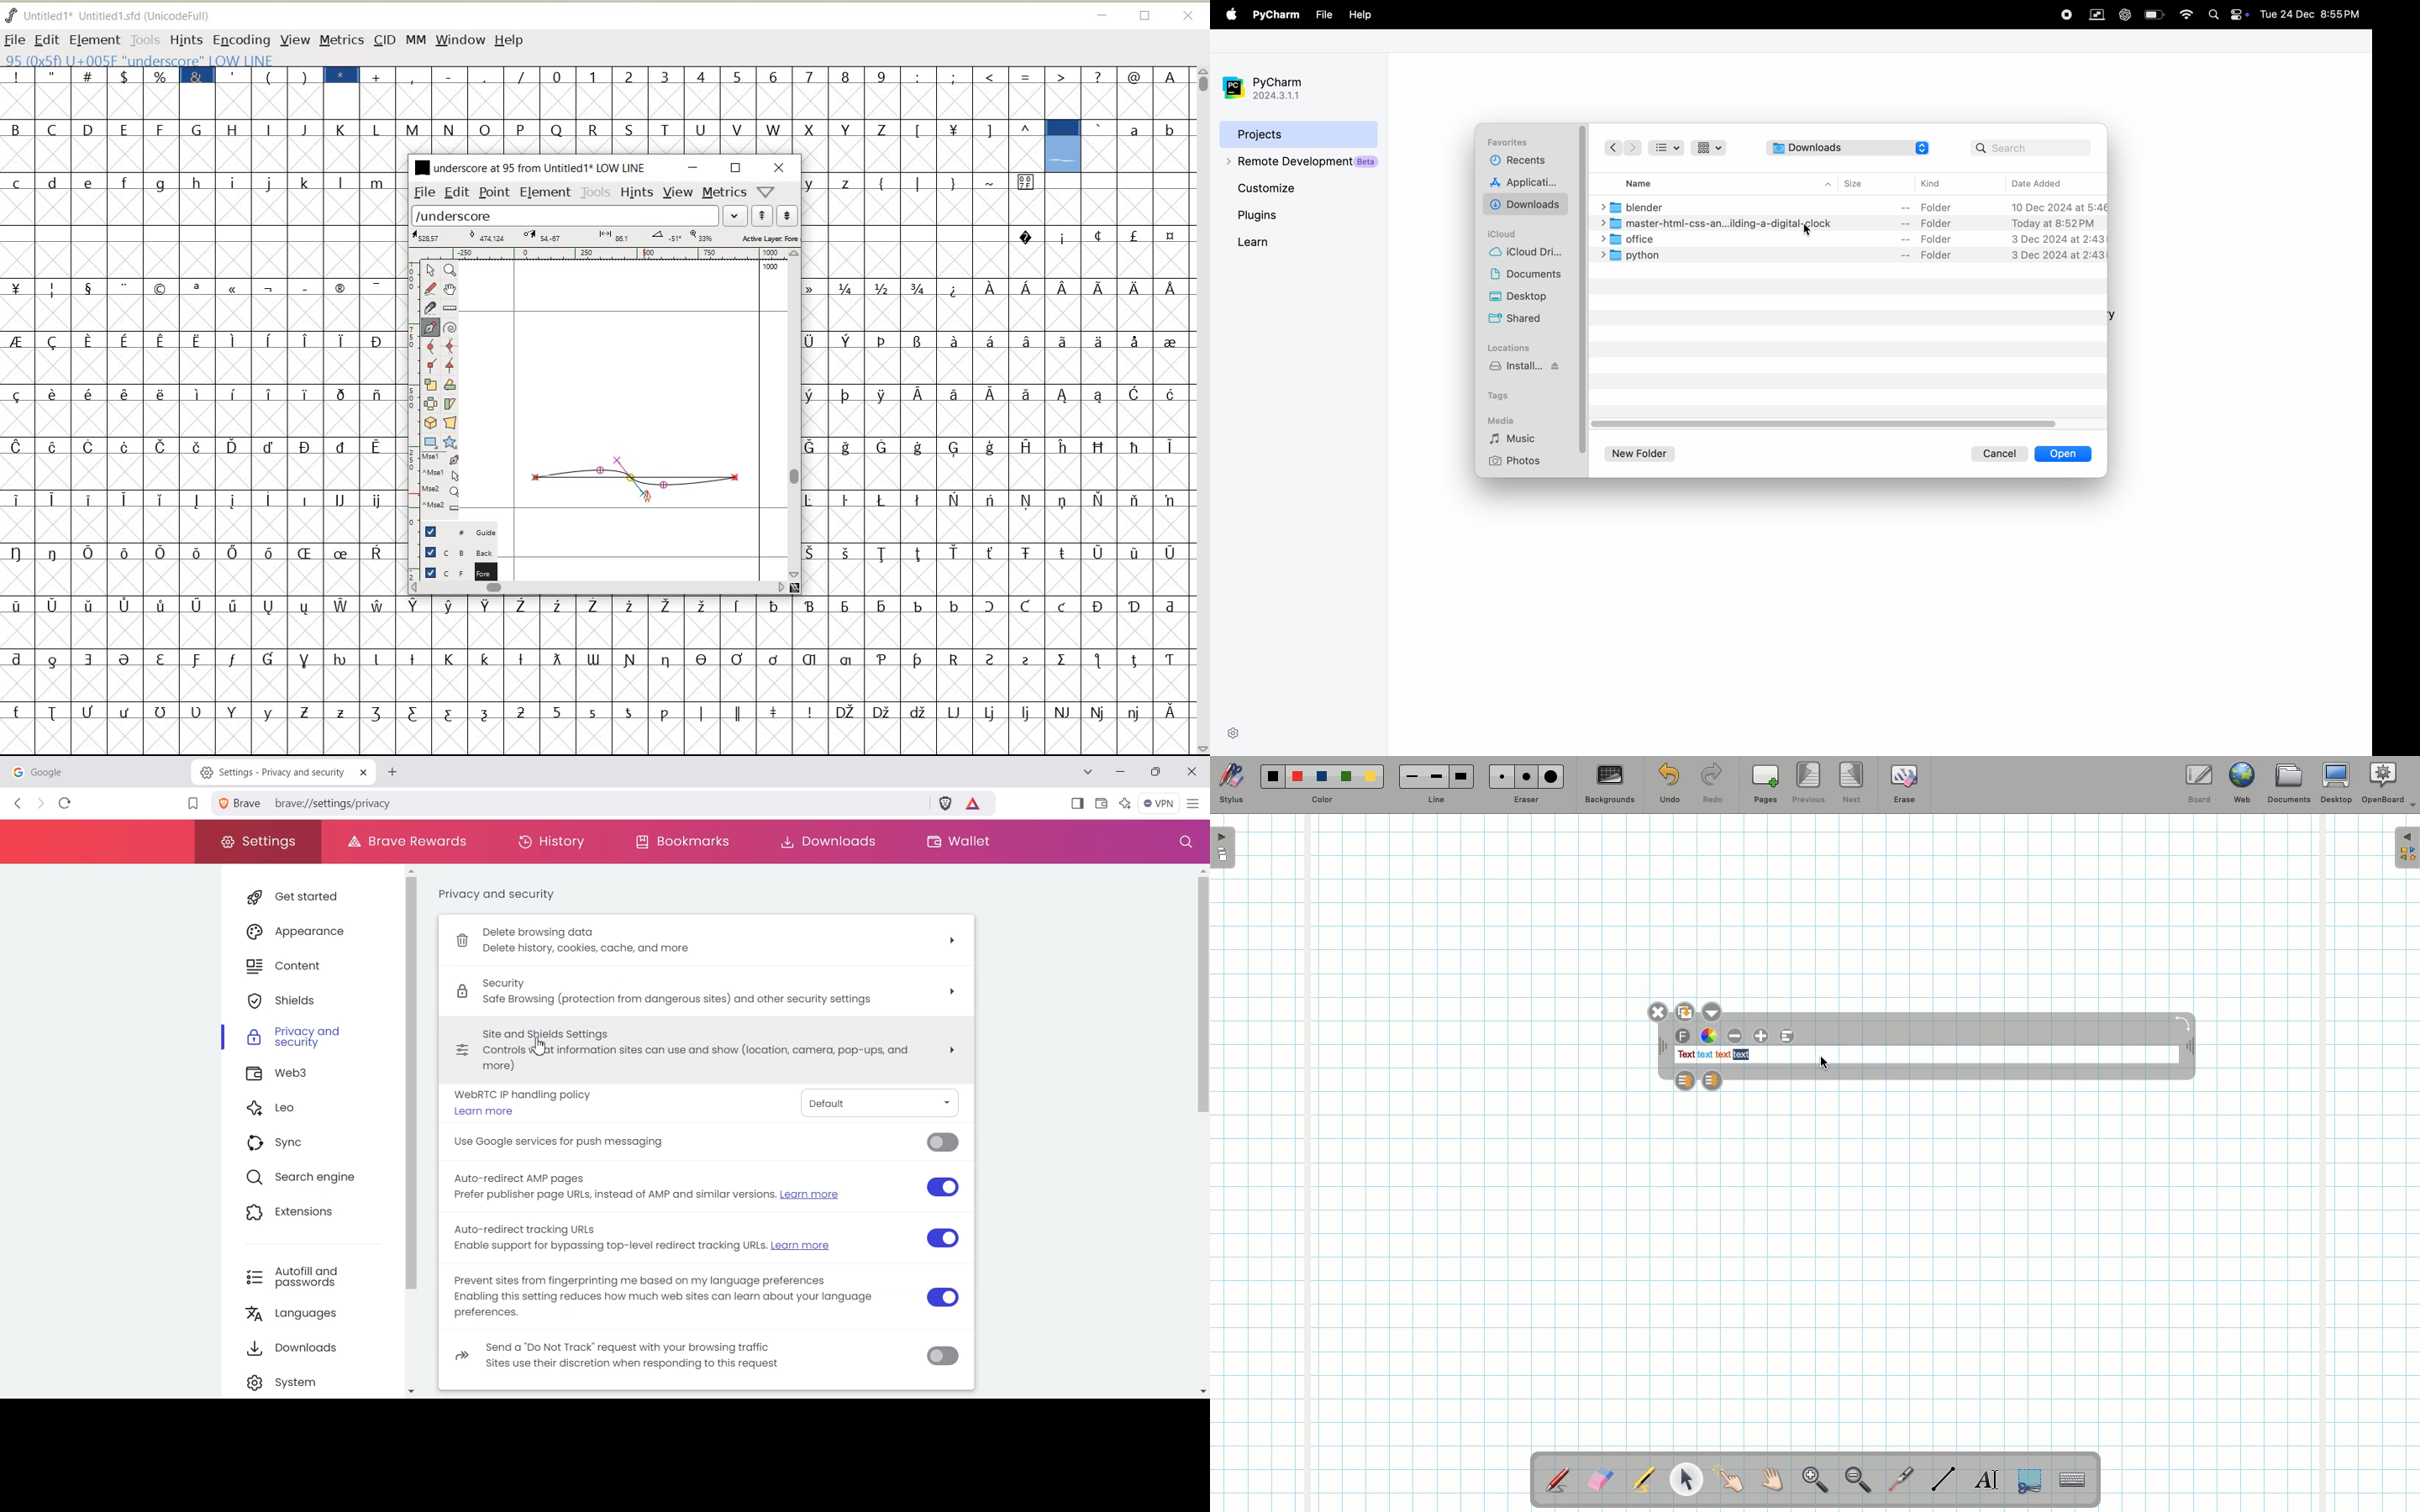 Image resolution: width=2436 pixels, height=1512 pixels. What do you see at coordinates (678, 191) in the screenshot?
I see `VIEW` at bounding box center [678, 191].